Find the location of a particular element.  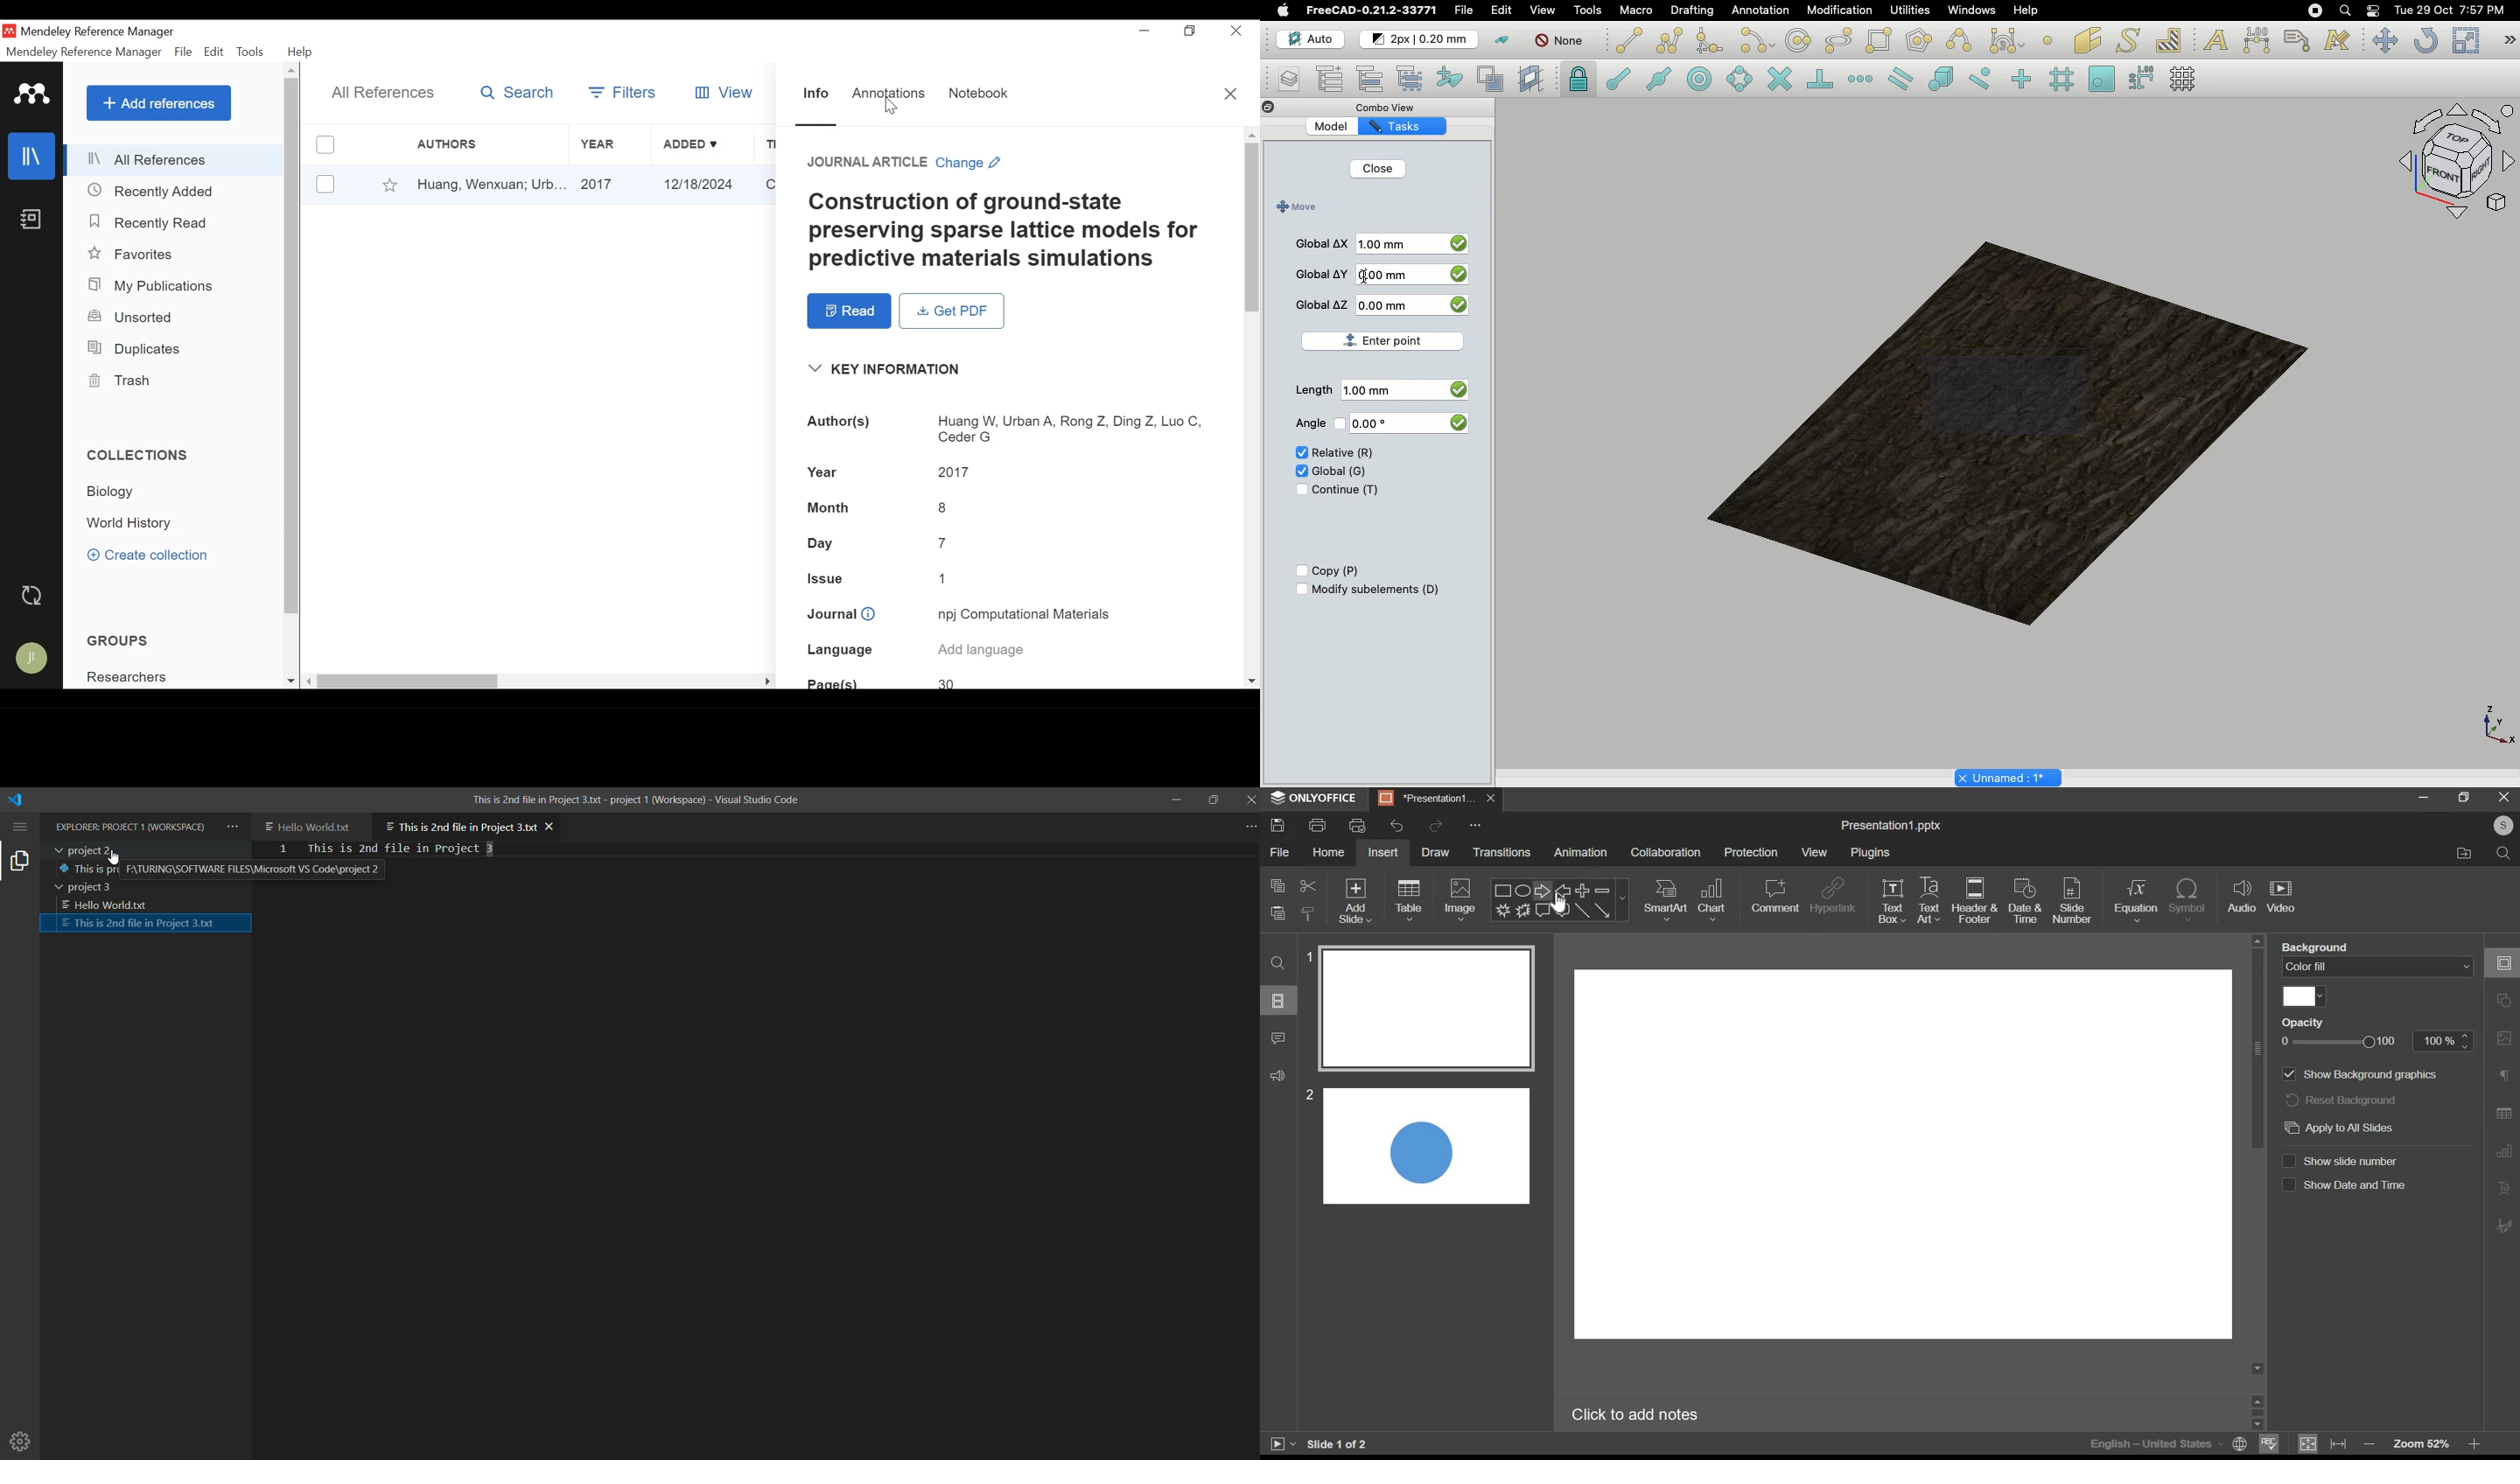

Global is located at coordinates (1340, 470).